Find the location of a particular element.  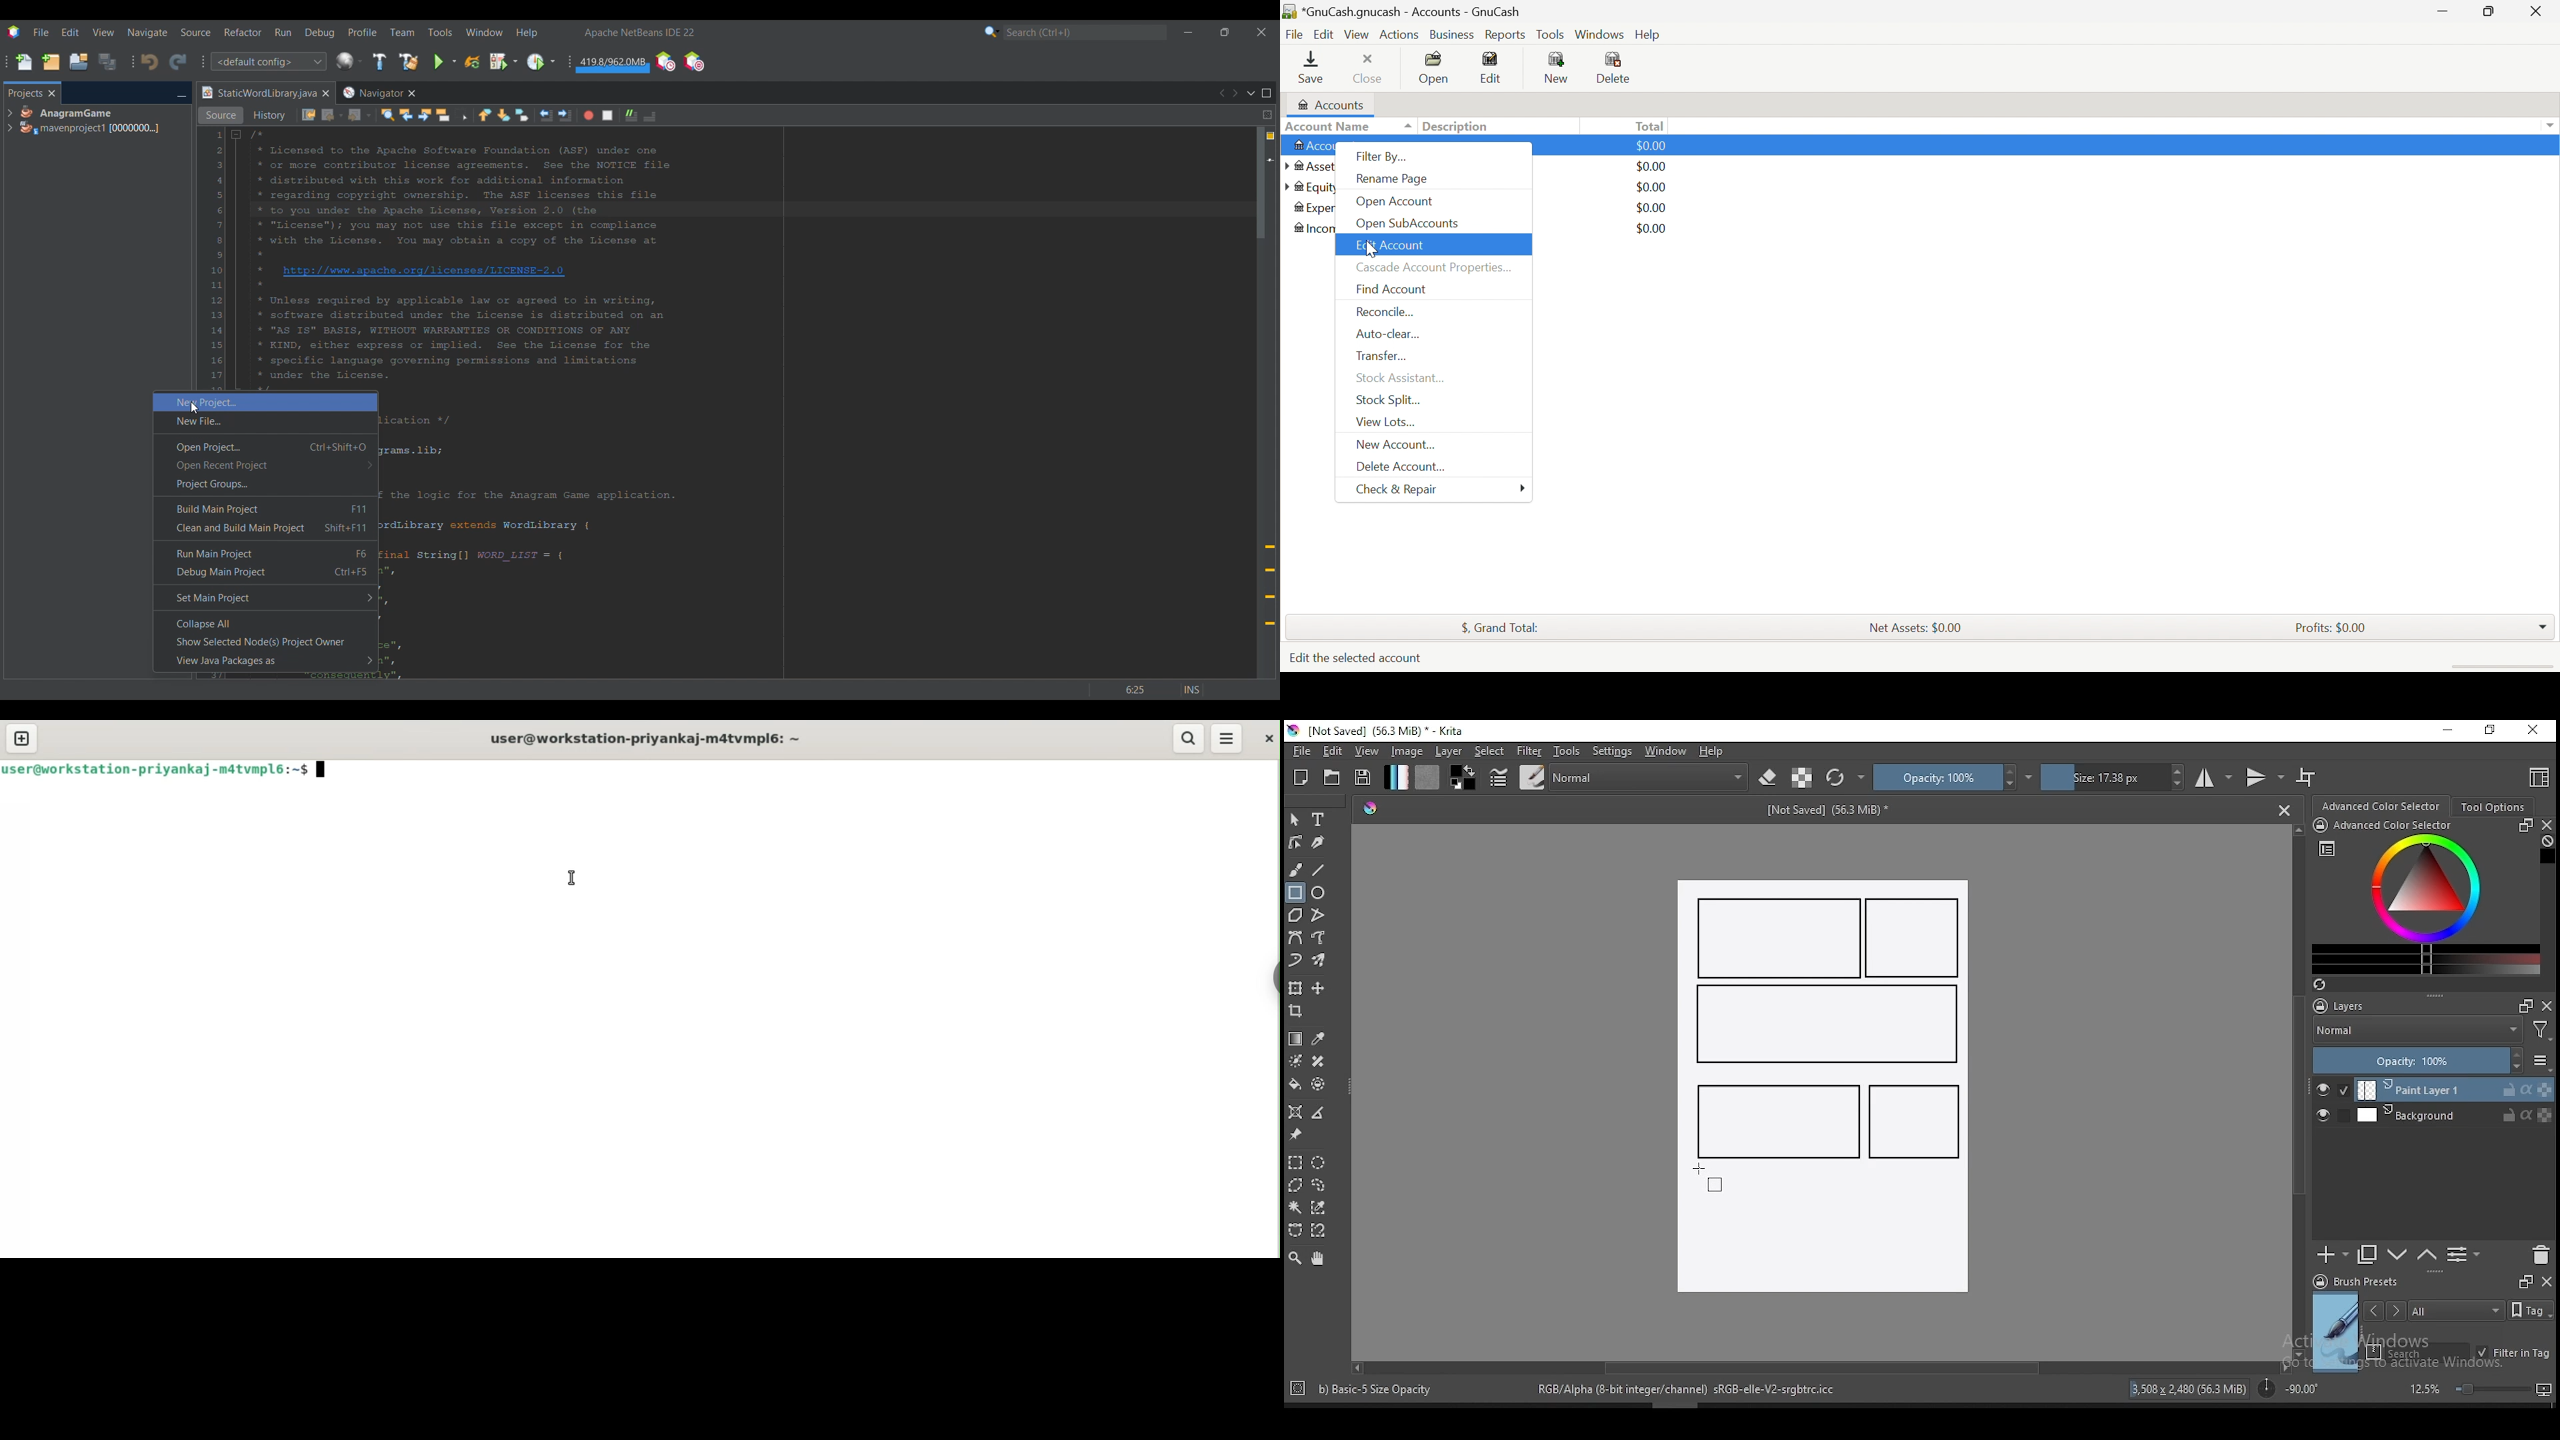

pan tool is located at coordinates (1316, 1259).